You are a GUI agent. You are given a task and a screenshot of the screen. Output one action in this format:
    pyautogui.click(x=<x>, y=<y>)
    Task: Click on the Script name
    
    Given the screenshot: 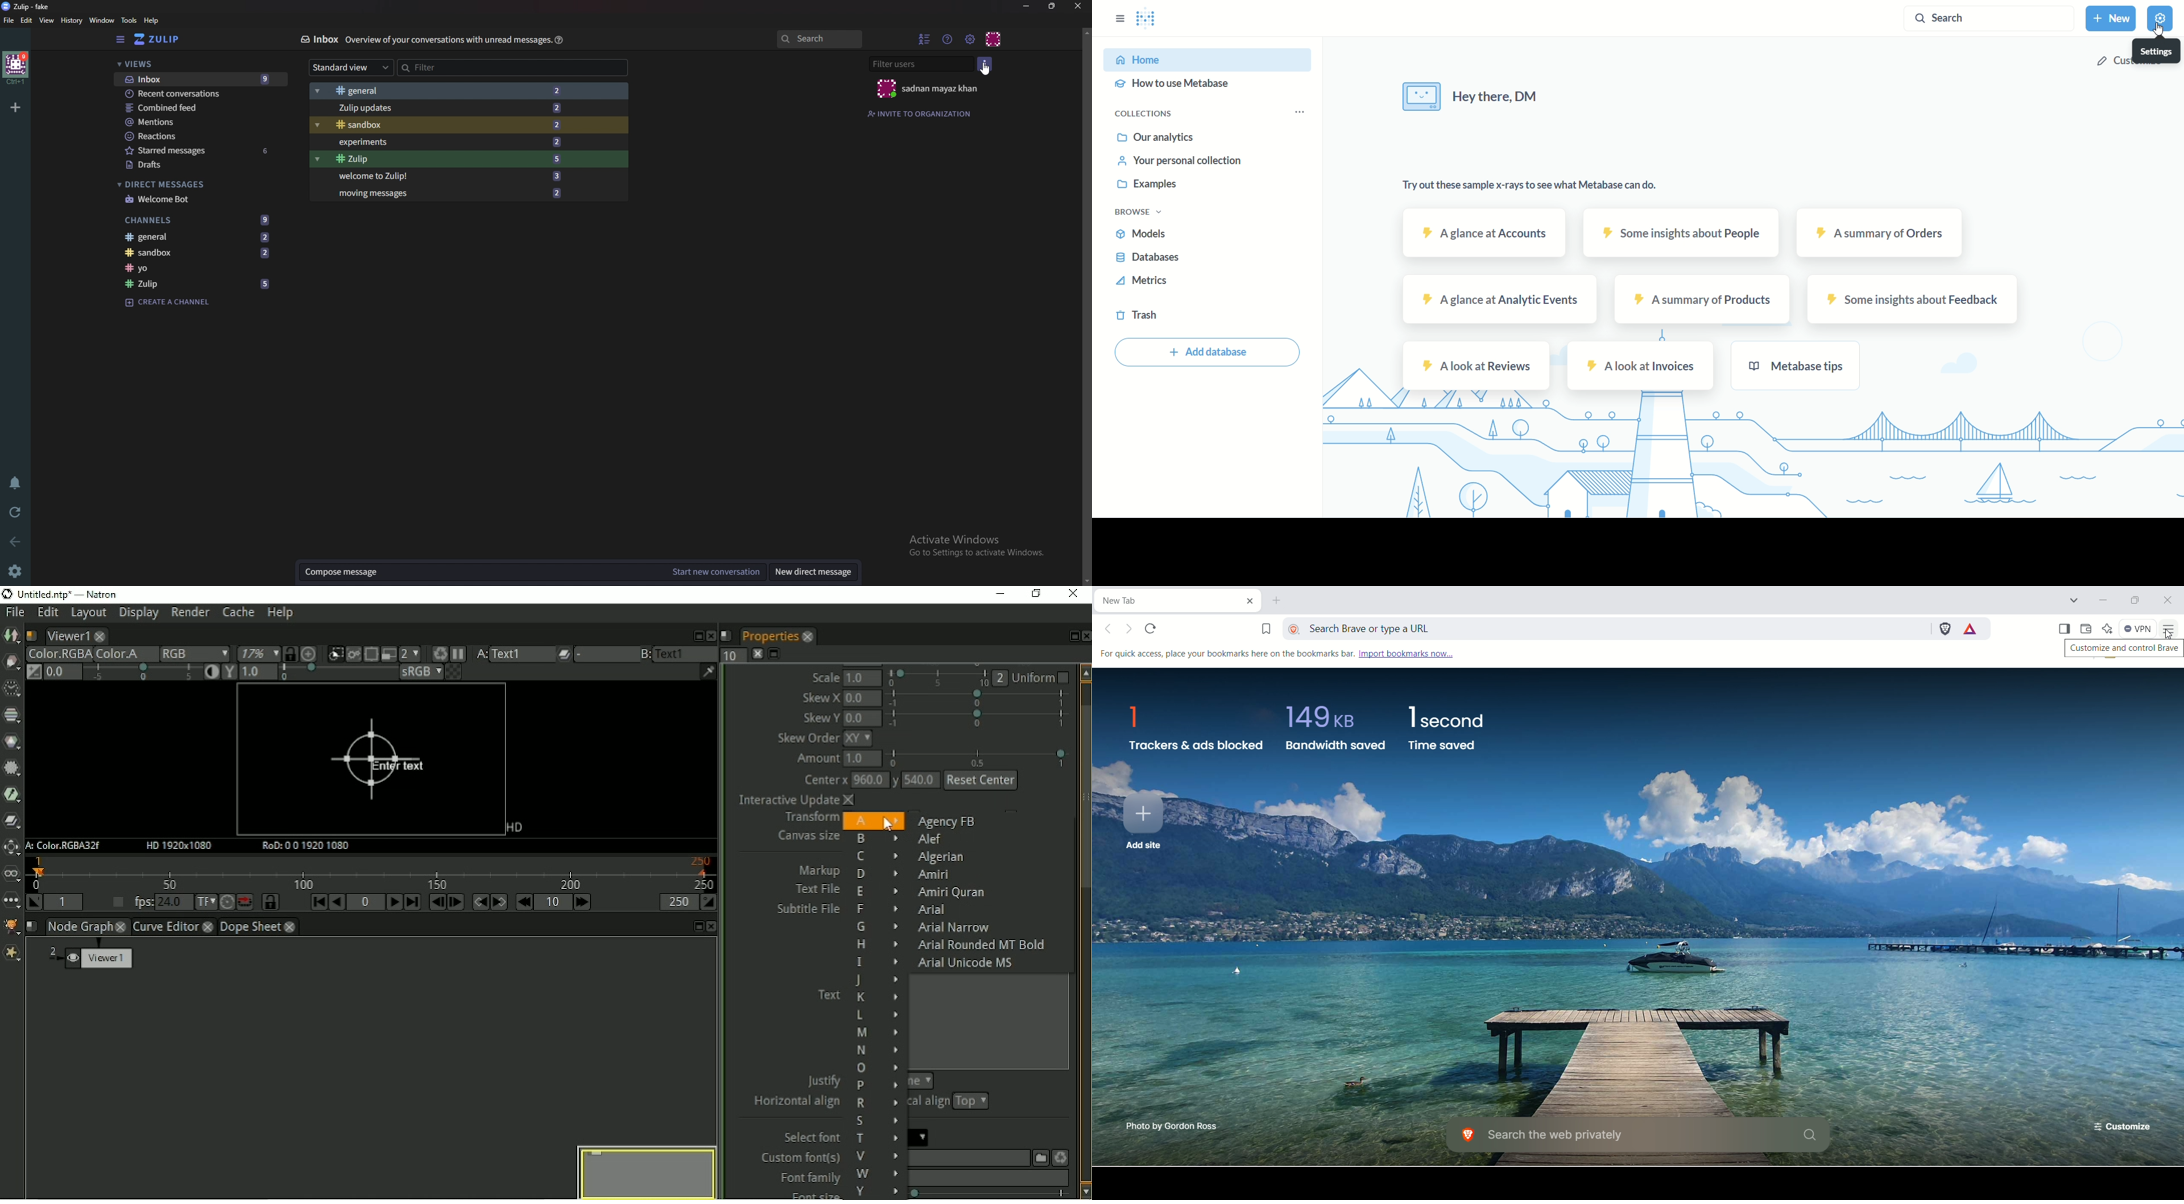 What is the action you would take?
    pyautogui.click(x=726, y=635)
    